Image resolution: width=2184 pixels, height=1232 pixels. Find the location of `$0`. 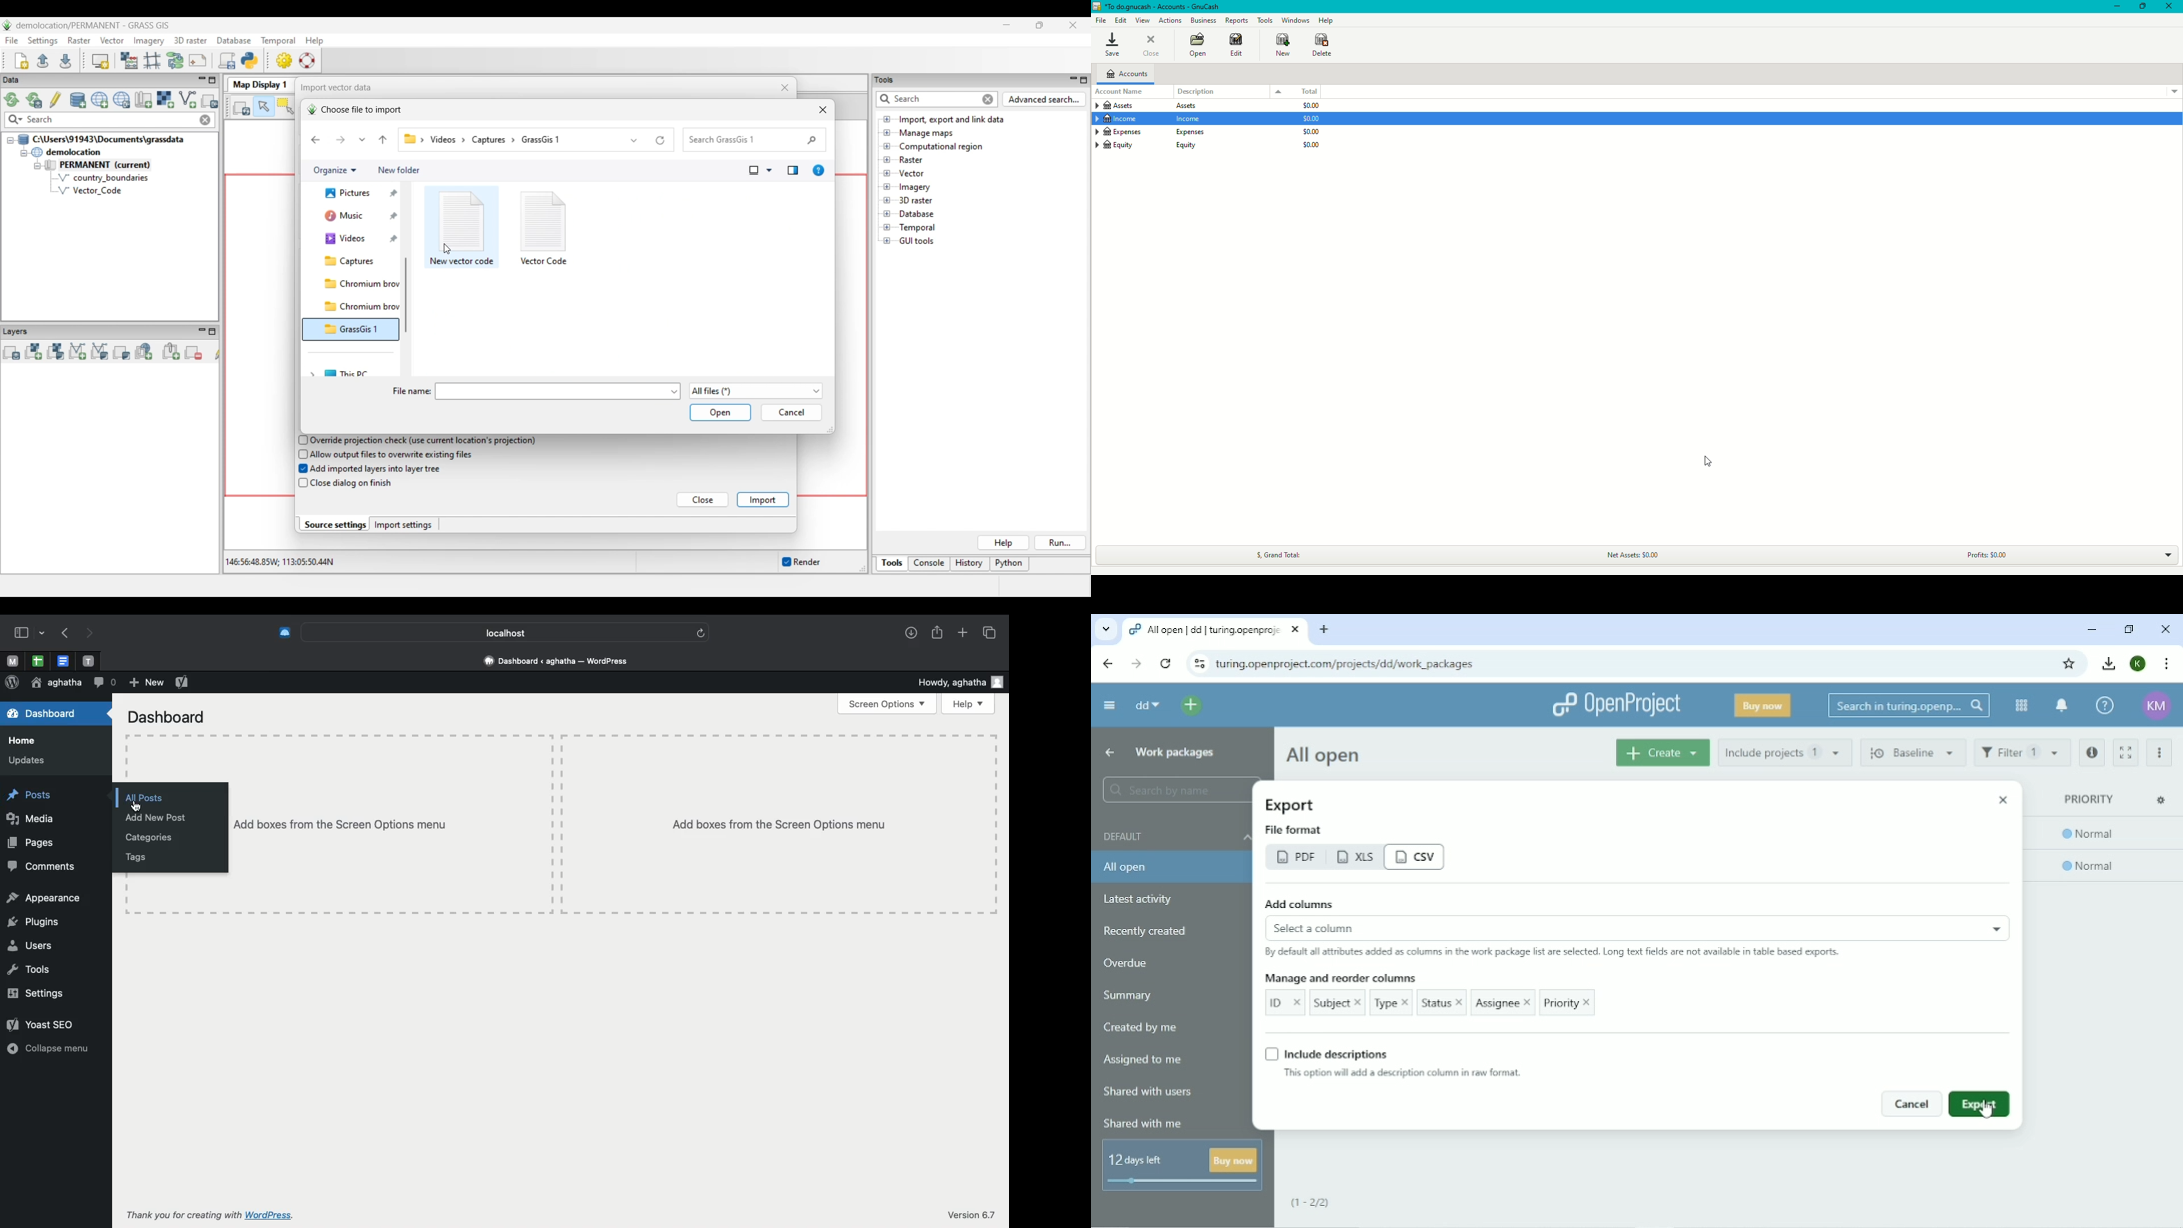

$0 is located at coordinates (1314, 133).